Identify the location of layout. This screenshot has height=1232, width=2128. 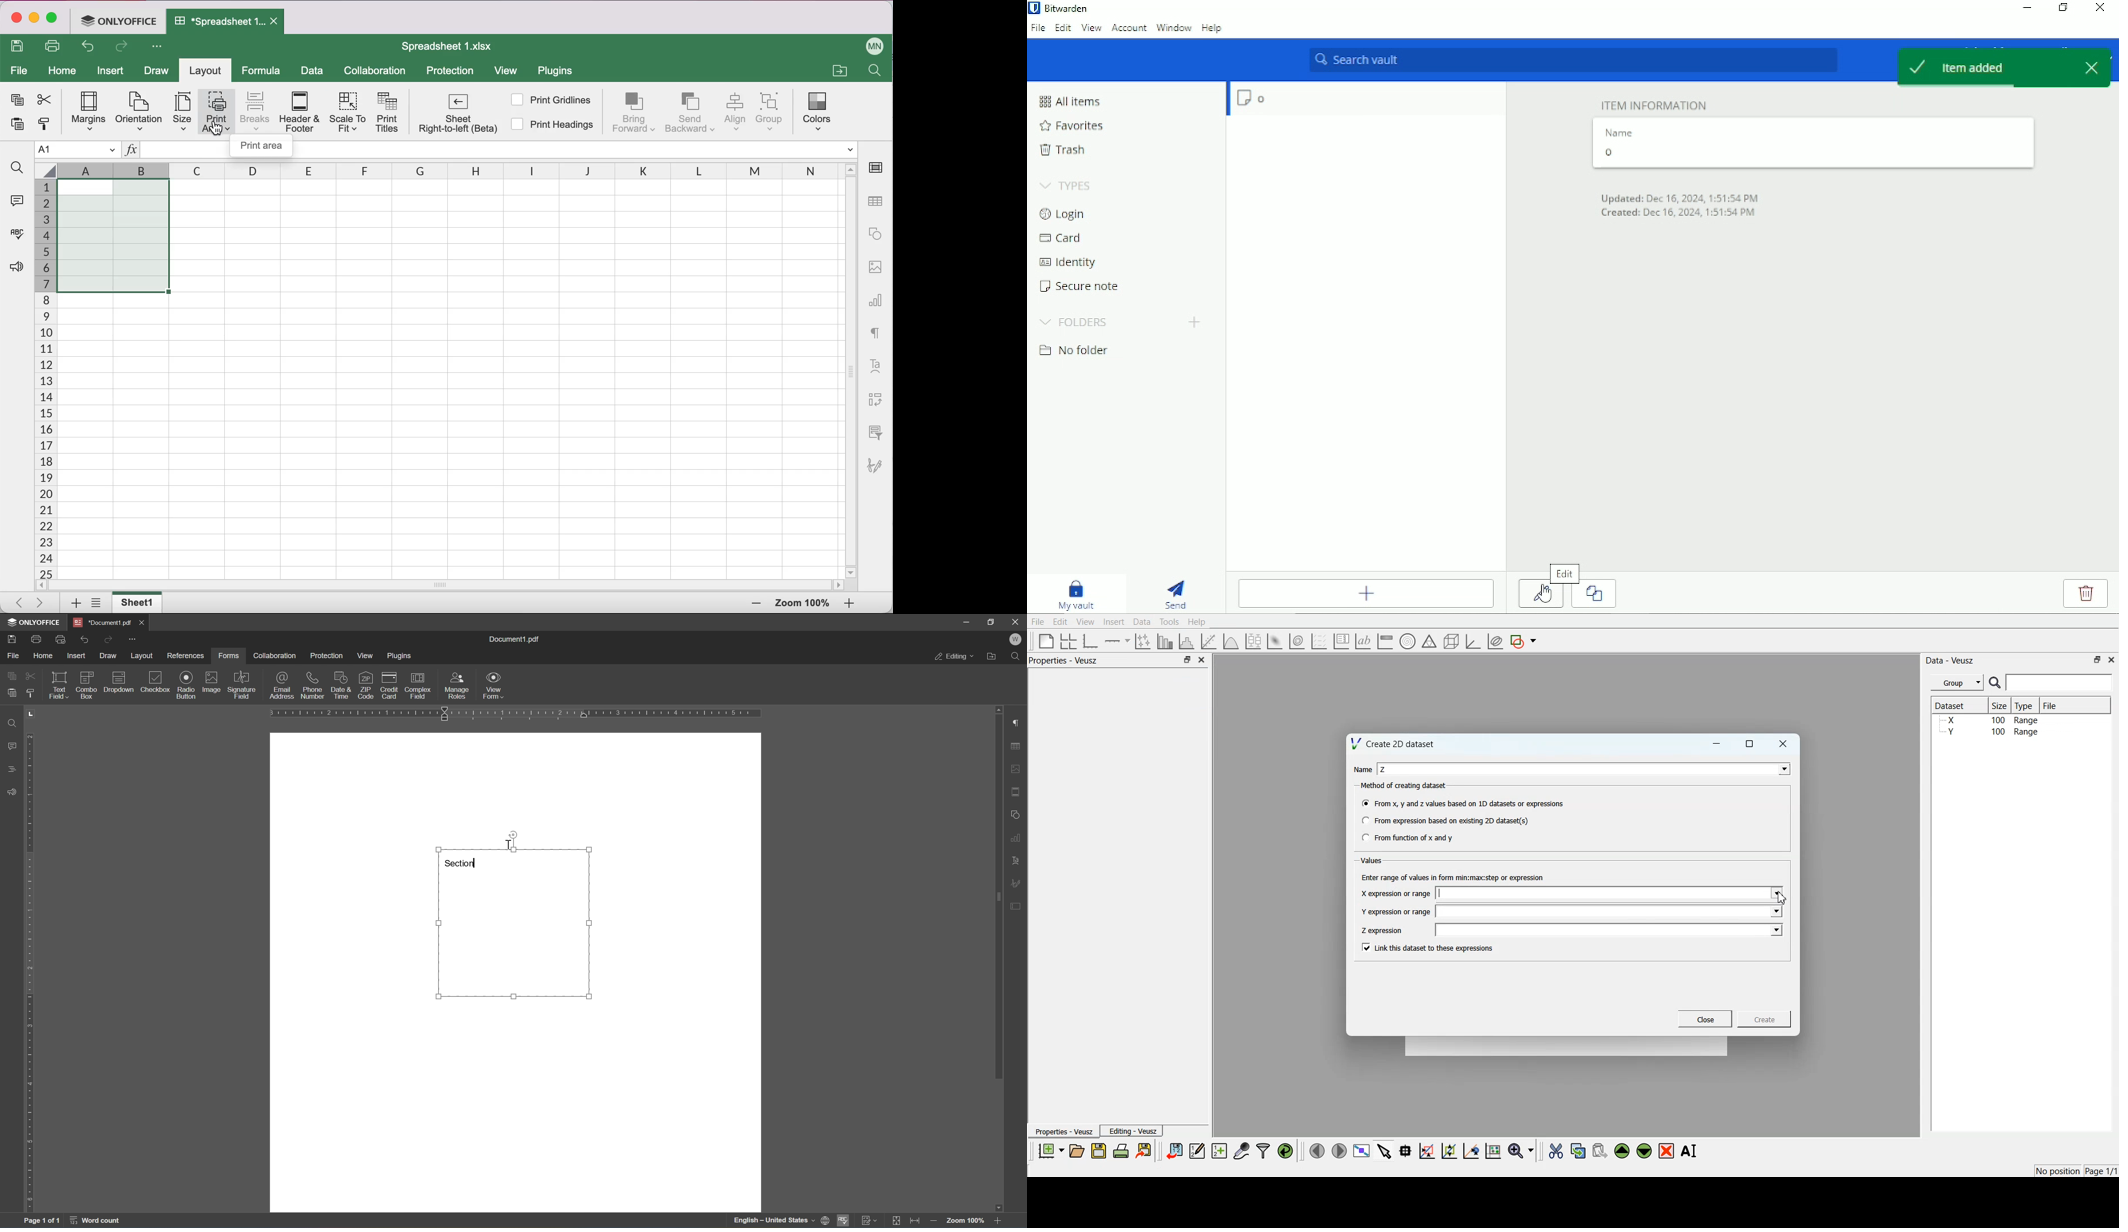
(208, 72).